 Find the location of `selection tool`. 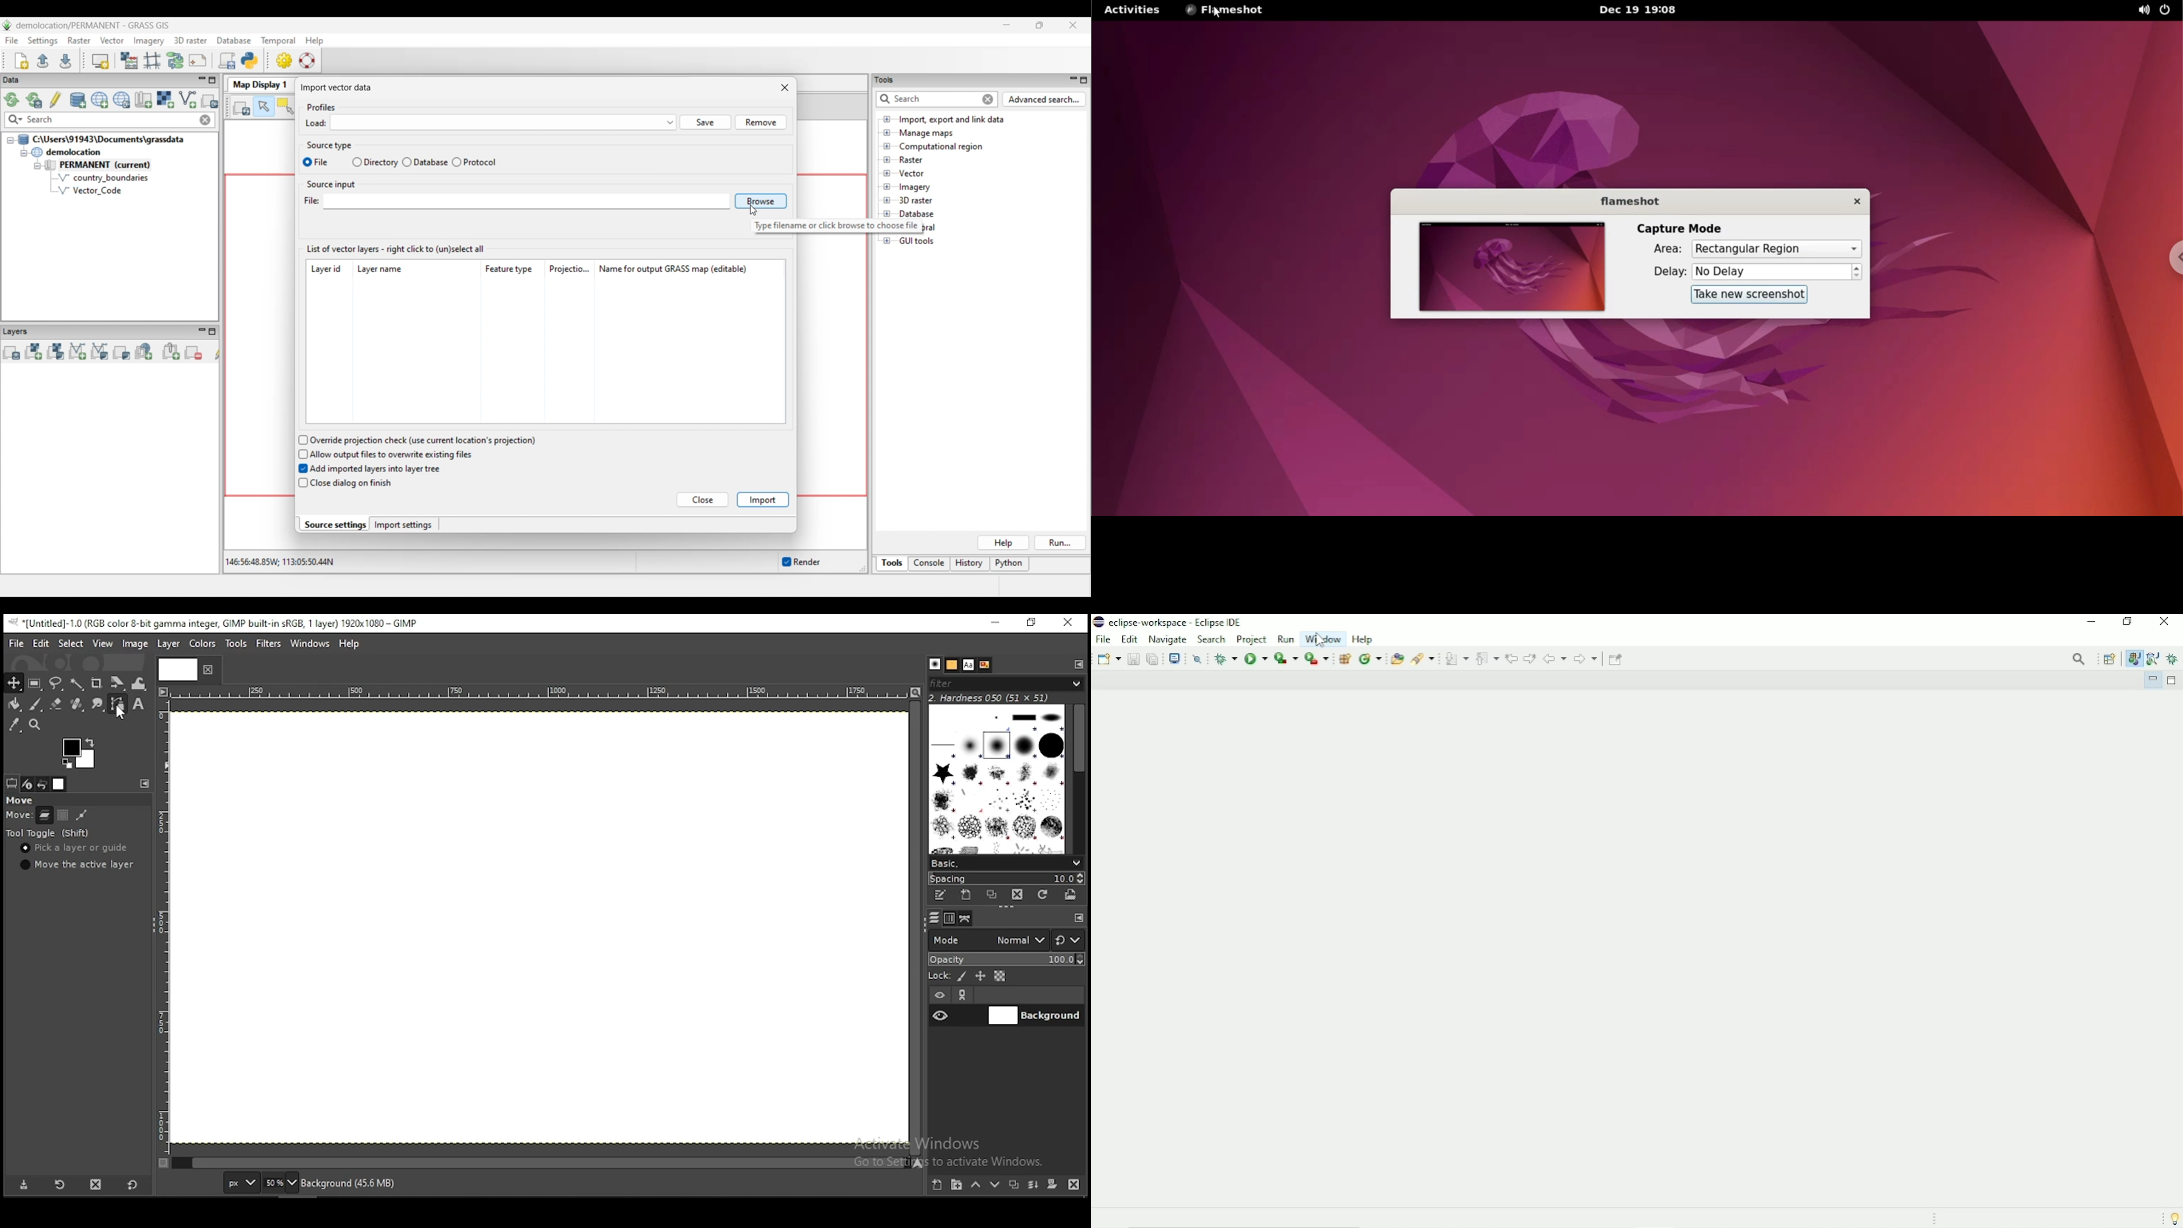

selection tool is located at coordinates (12, 683).